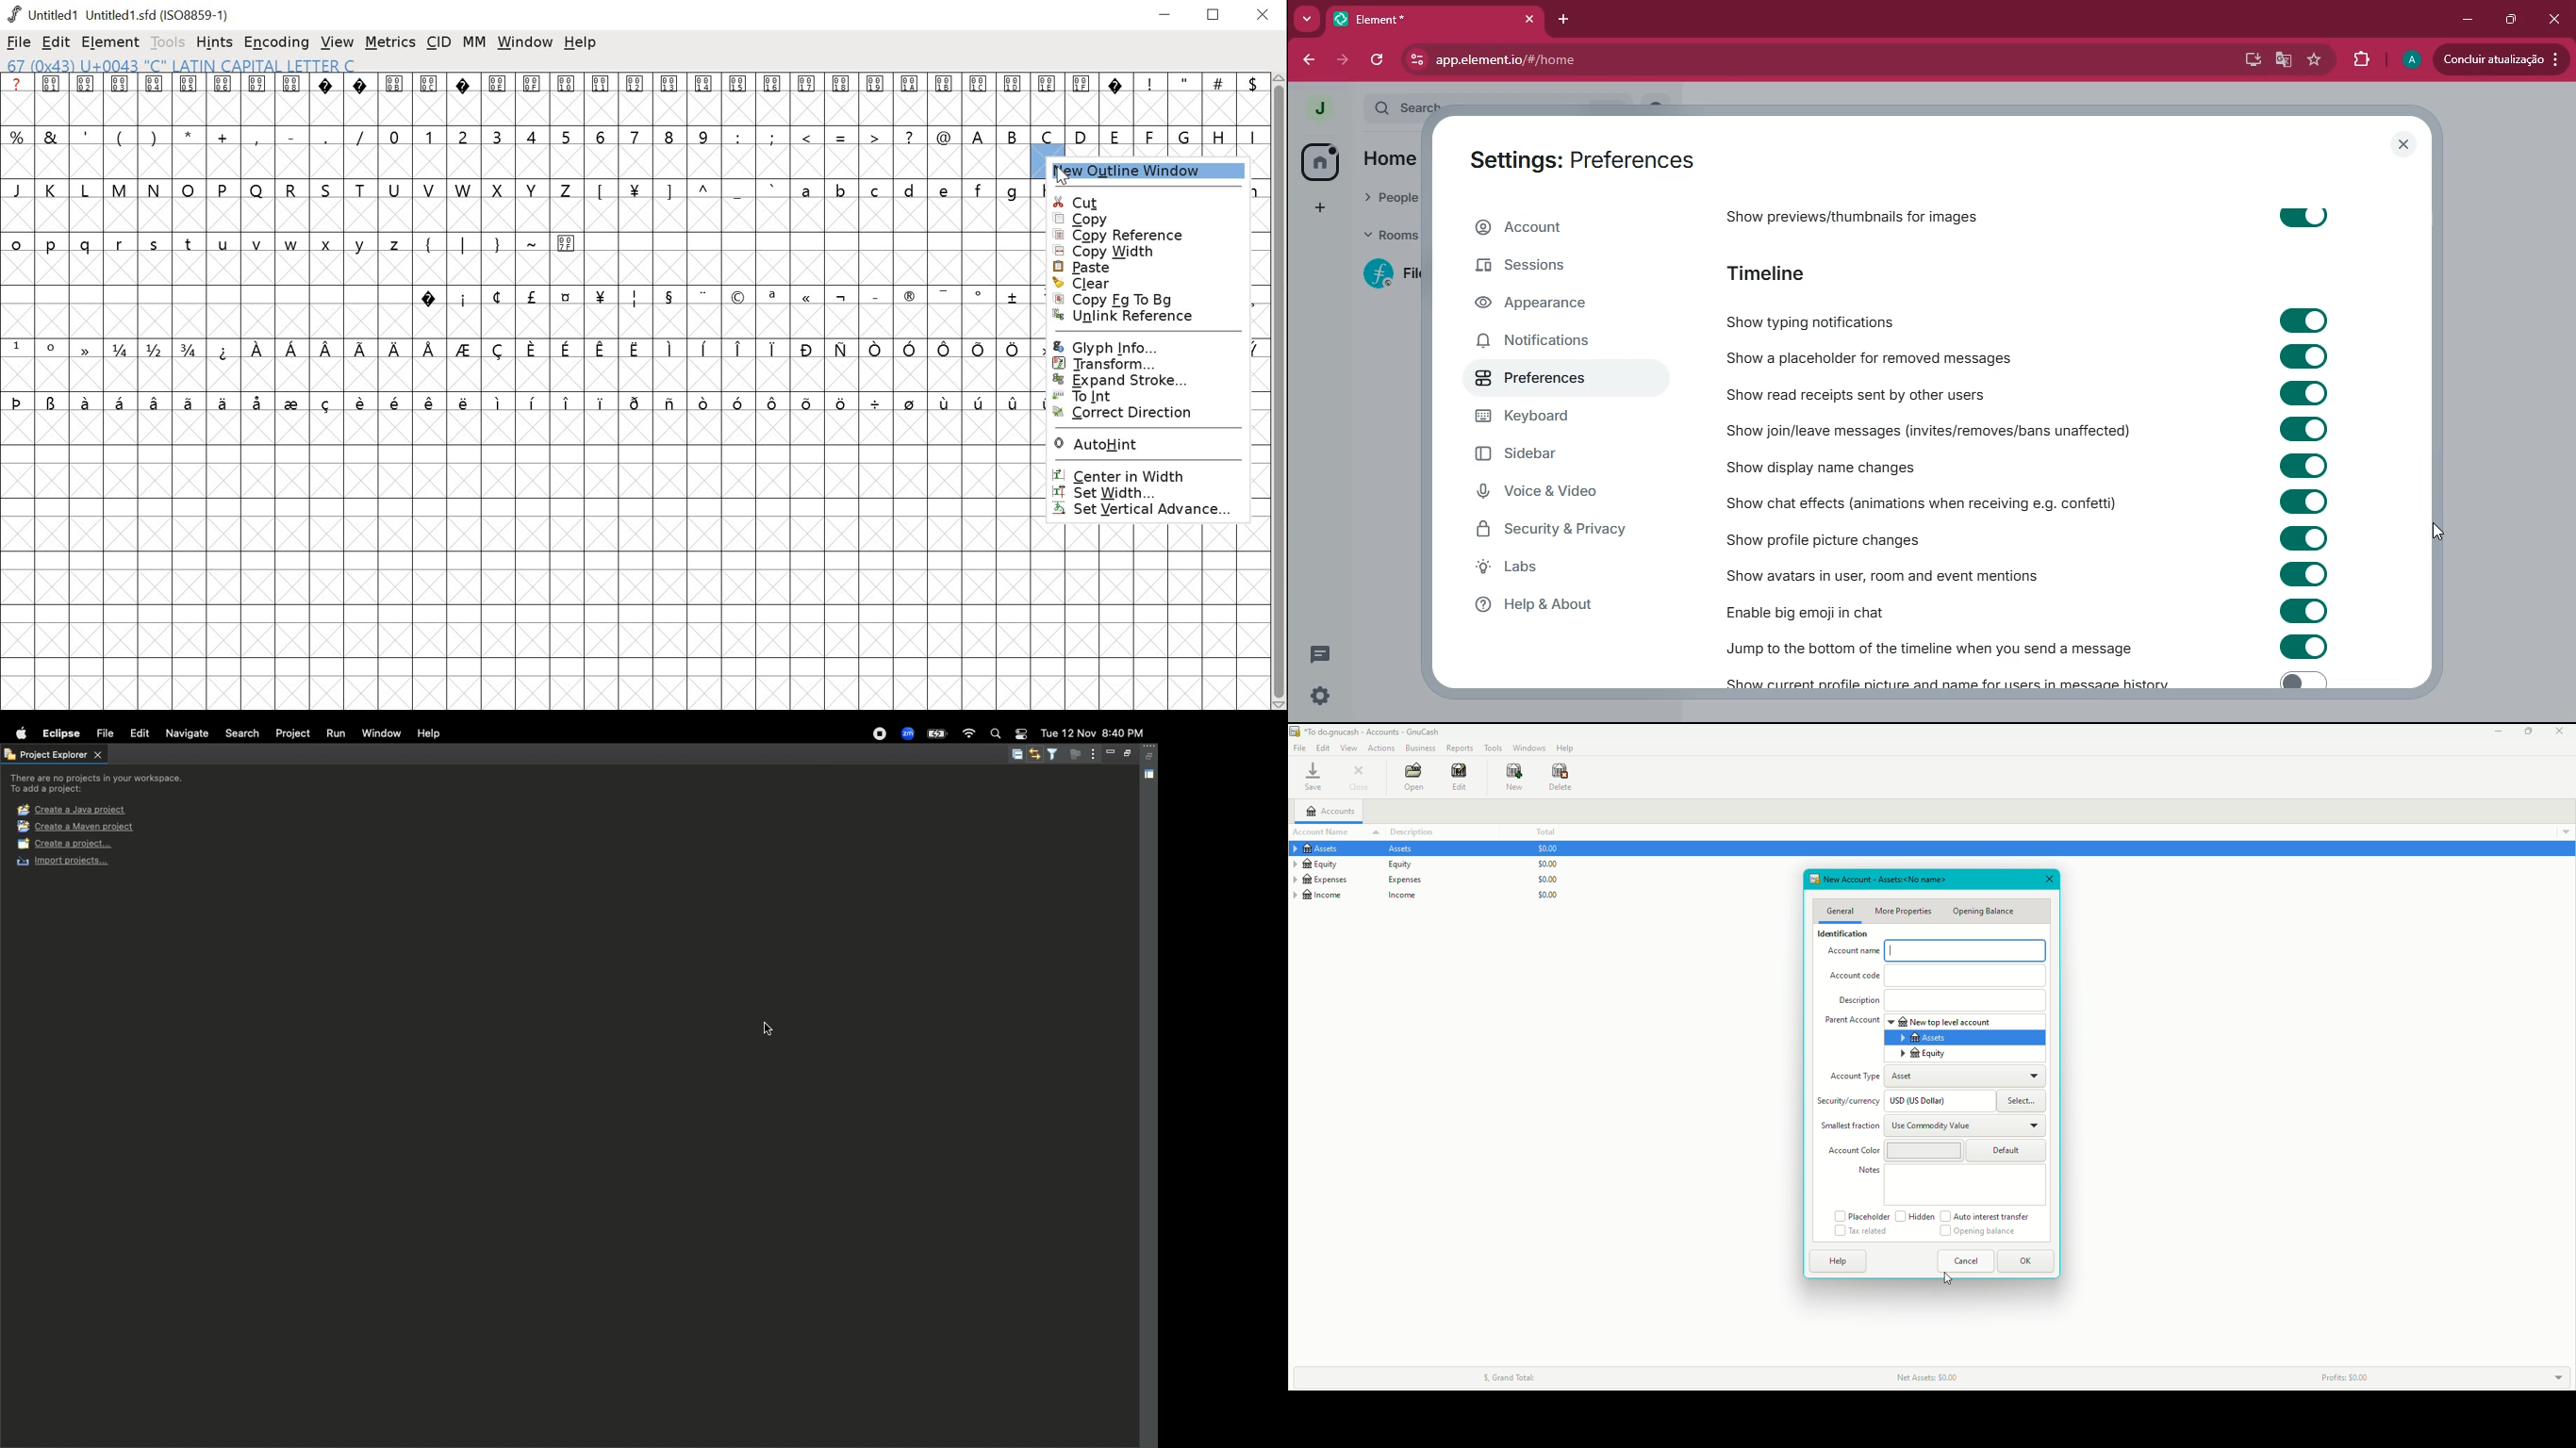  I want to click on expand stroke, so click(1146, 381).